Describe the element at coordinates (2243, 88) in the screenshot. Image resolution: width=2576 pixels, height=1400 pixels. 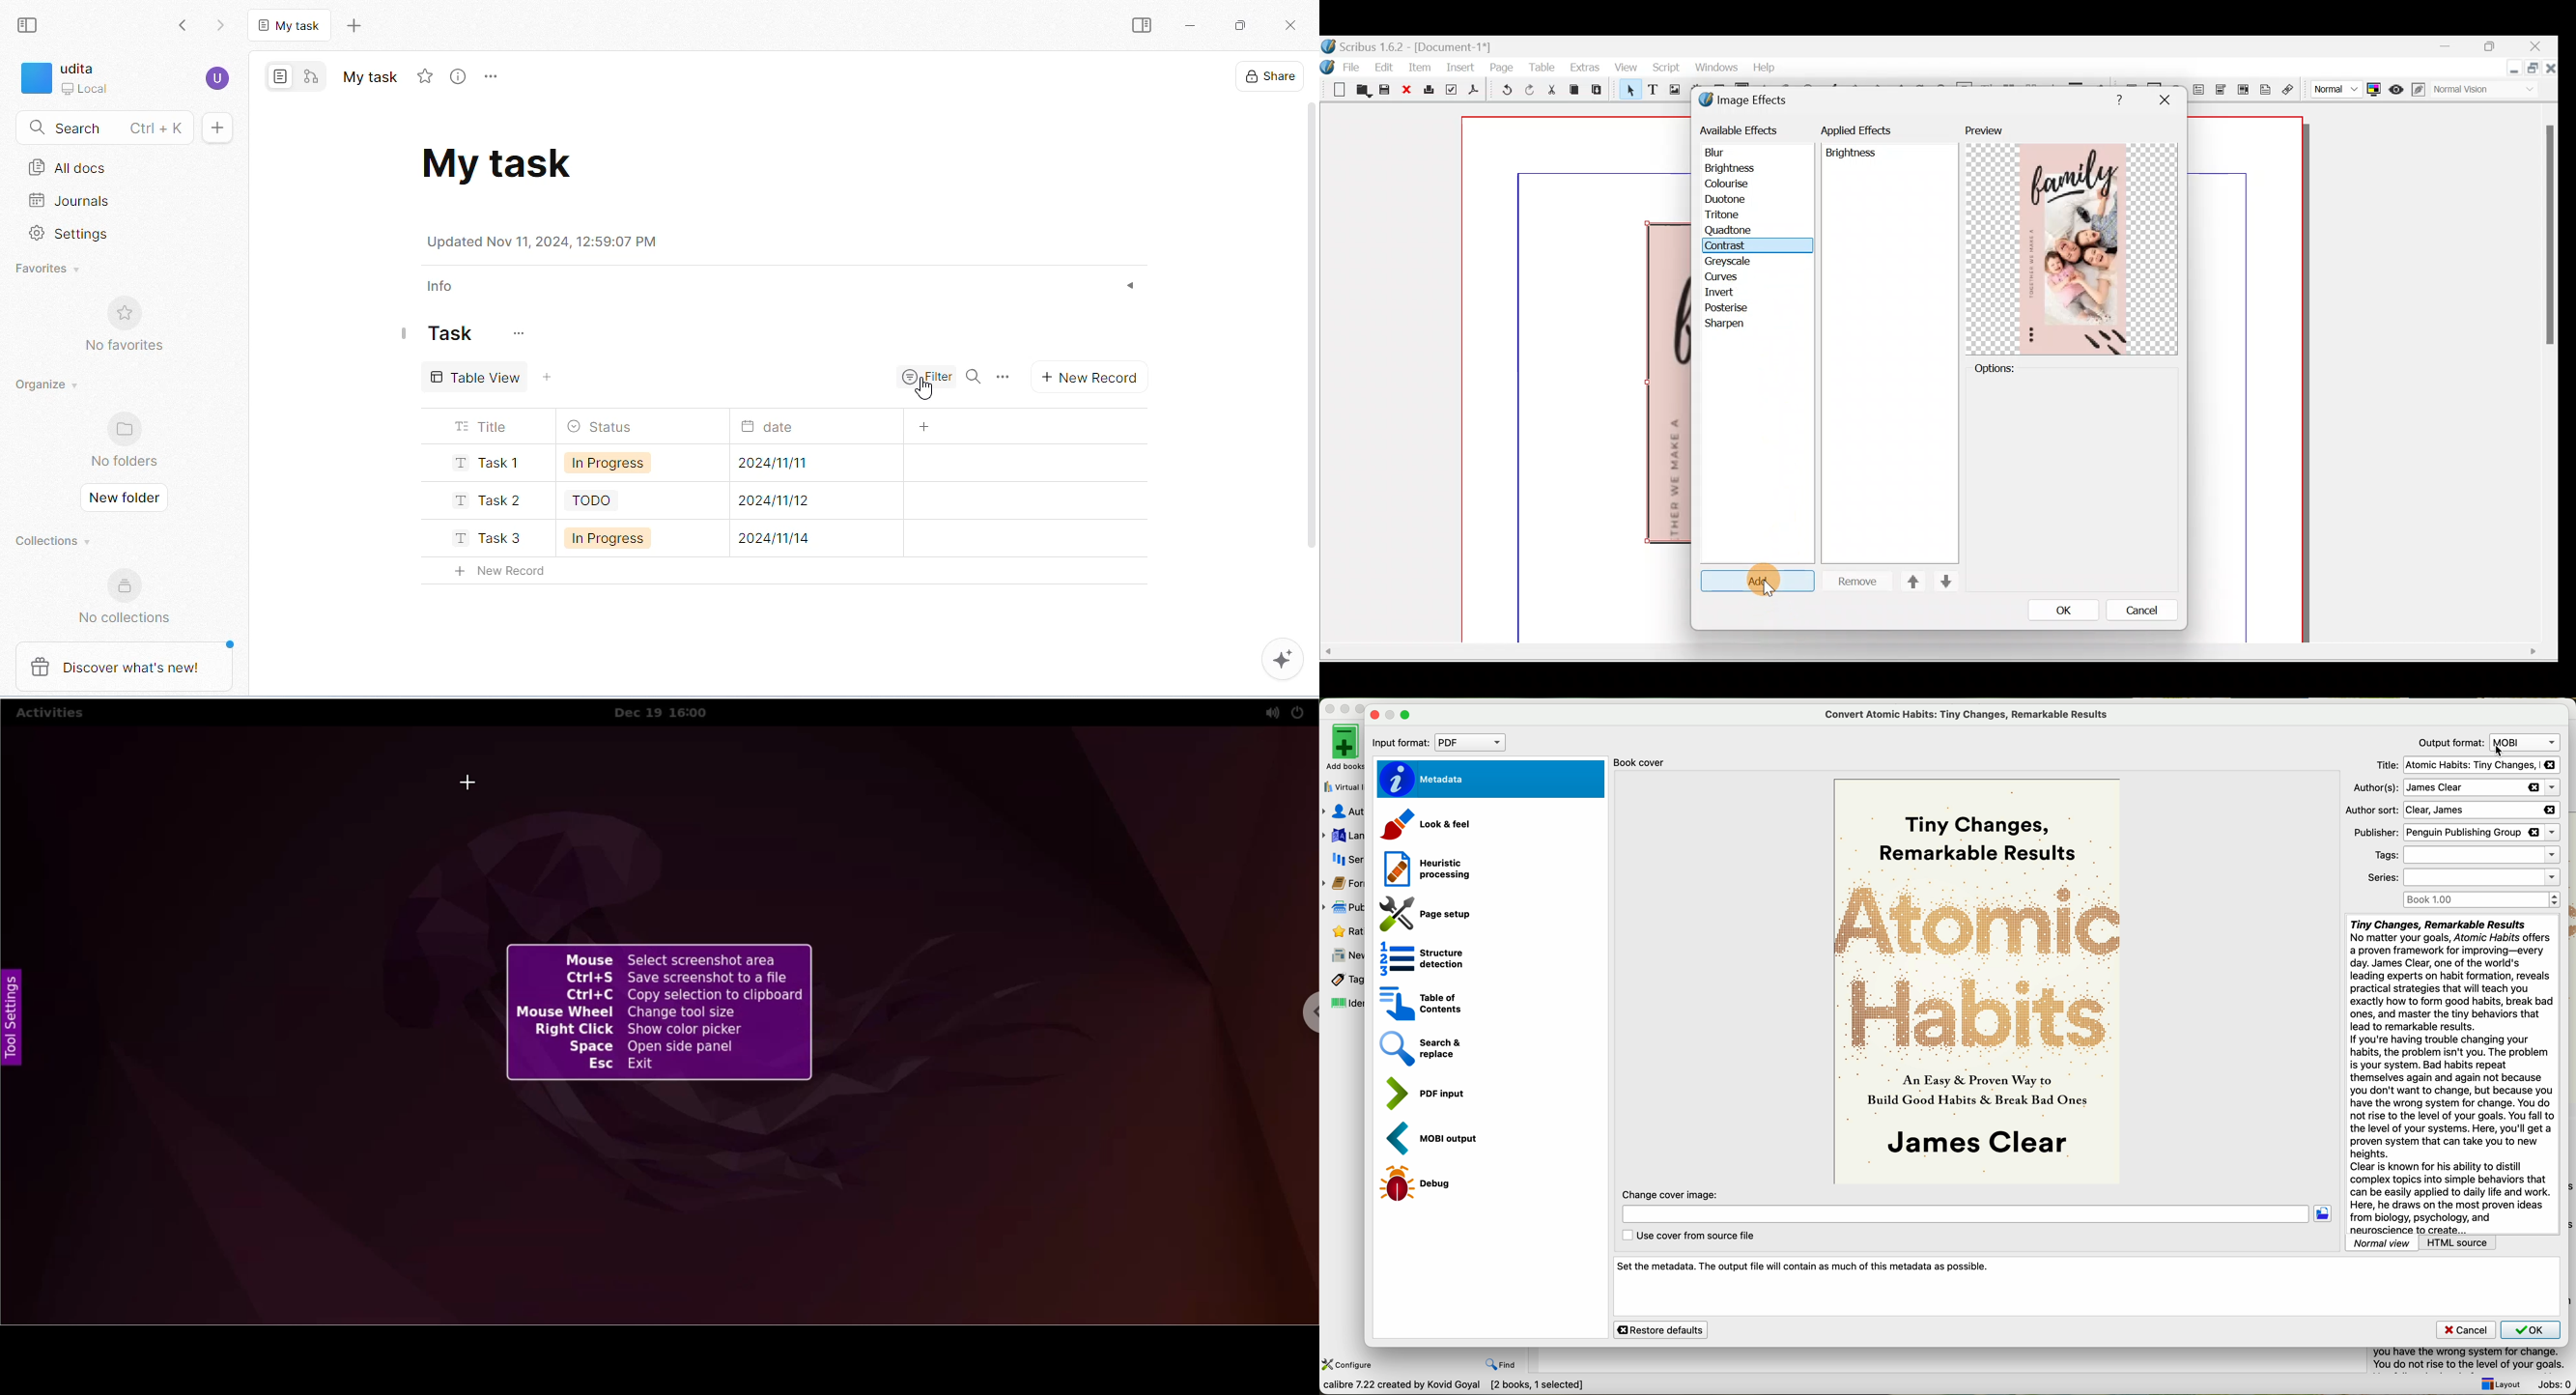
I see `PDF List box` at that location.